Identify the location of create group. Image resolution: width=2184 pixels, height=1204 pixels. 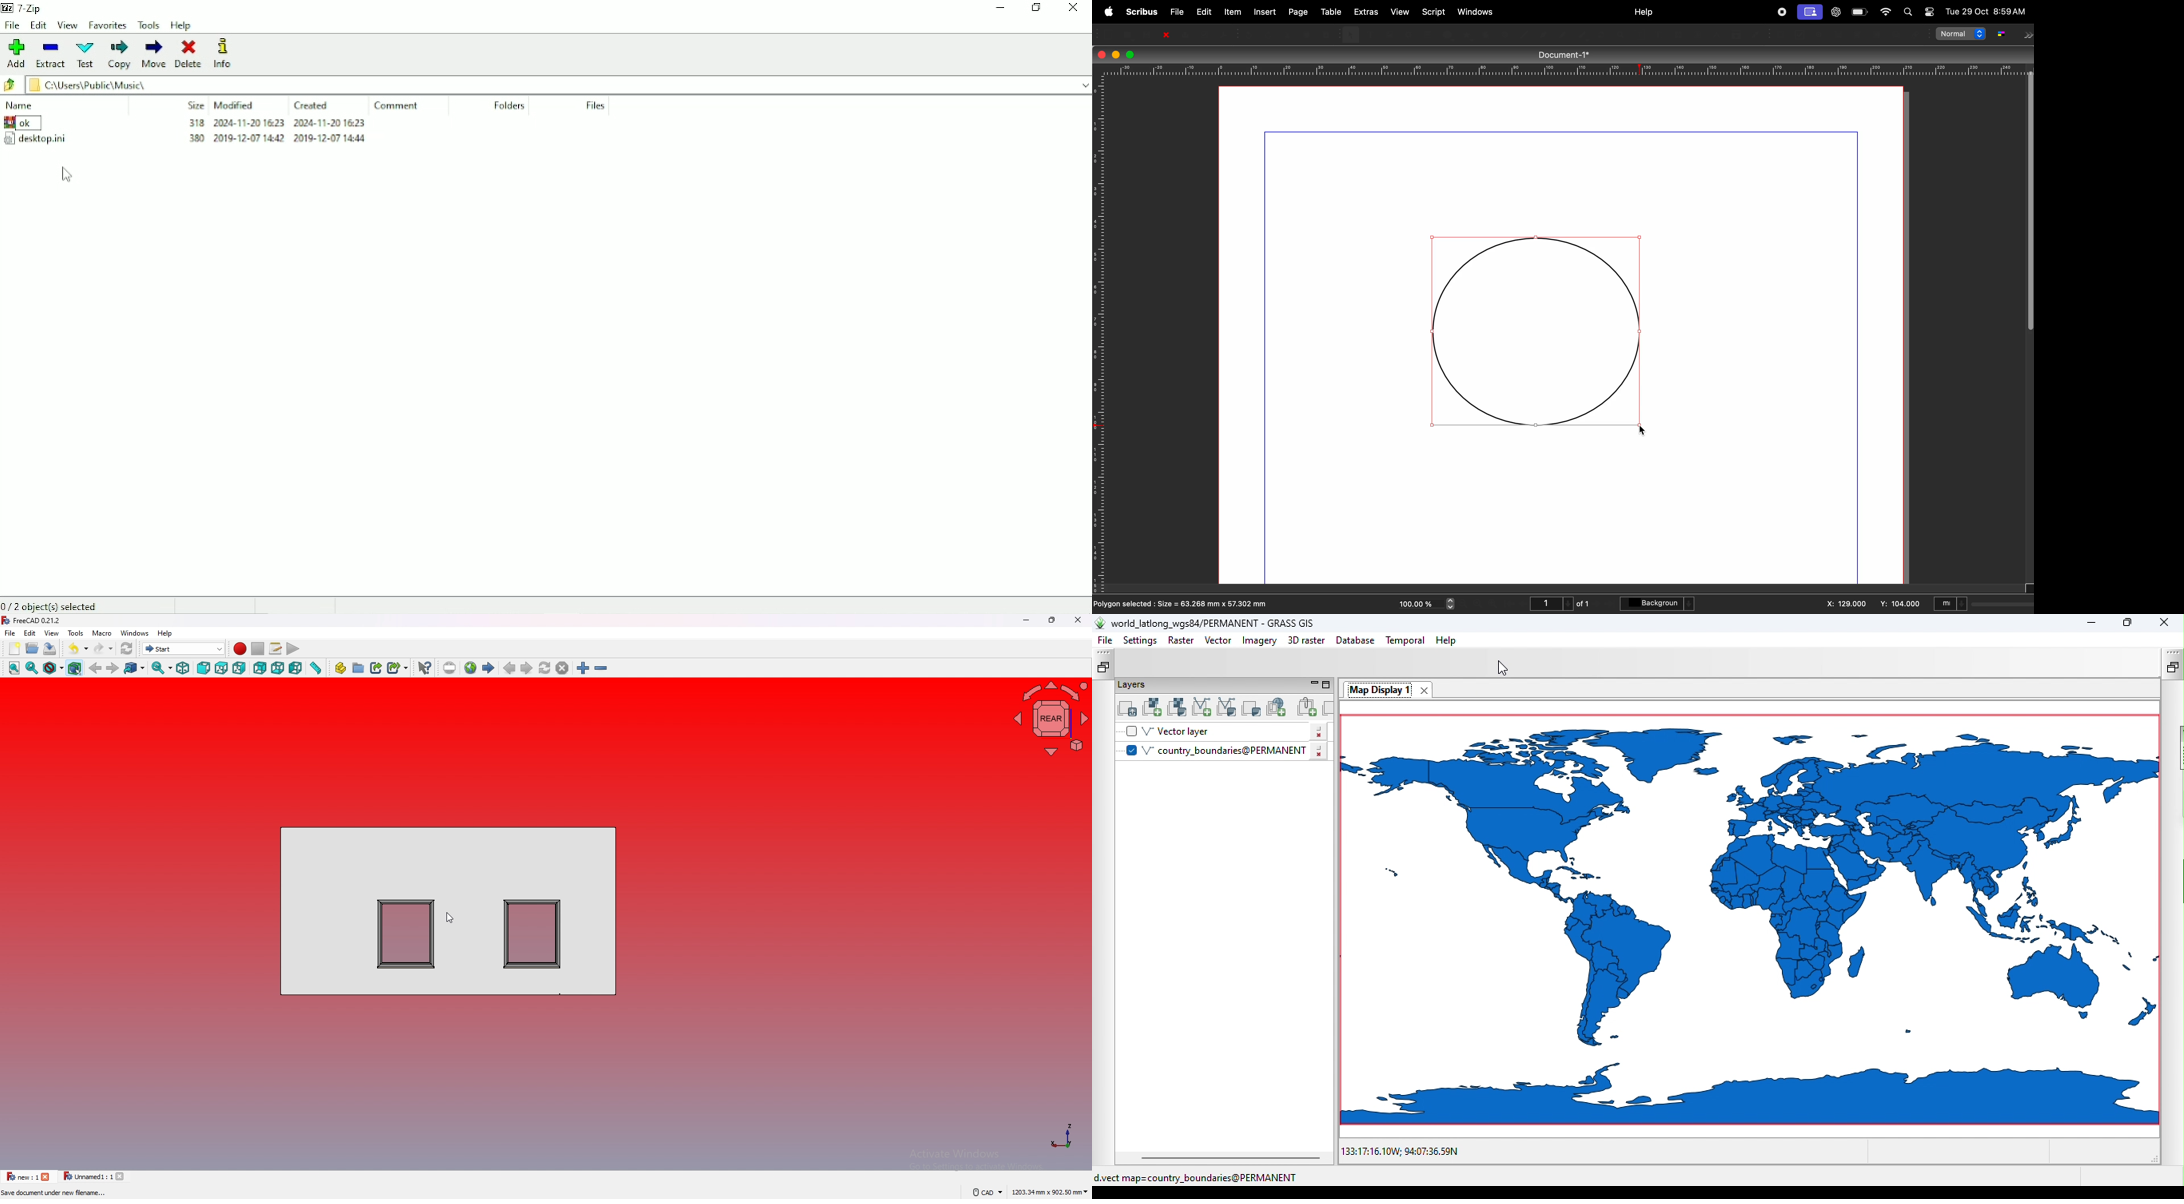
(358, 668).